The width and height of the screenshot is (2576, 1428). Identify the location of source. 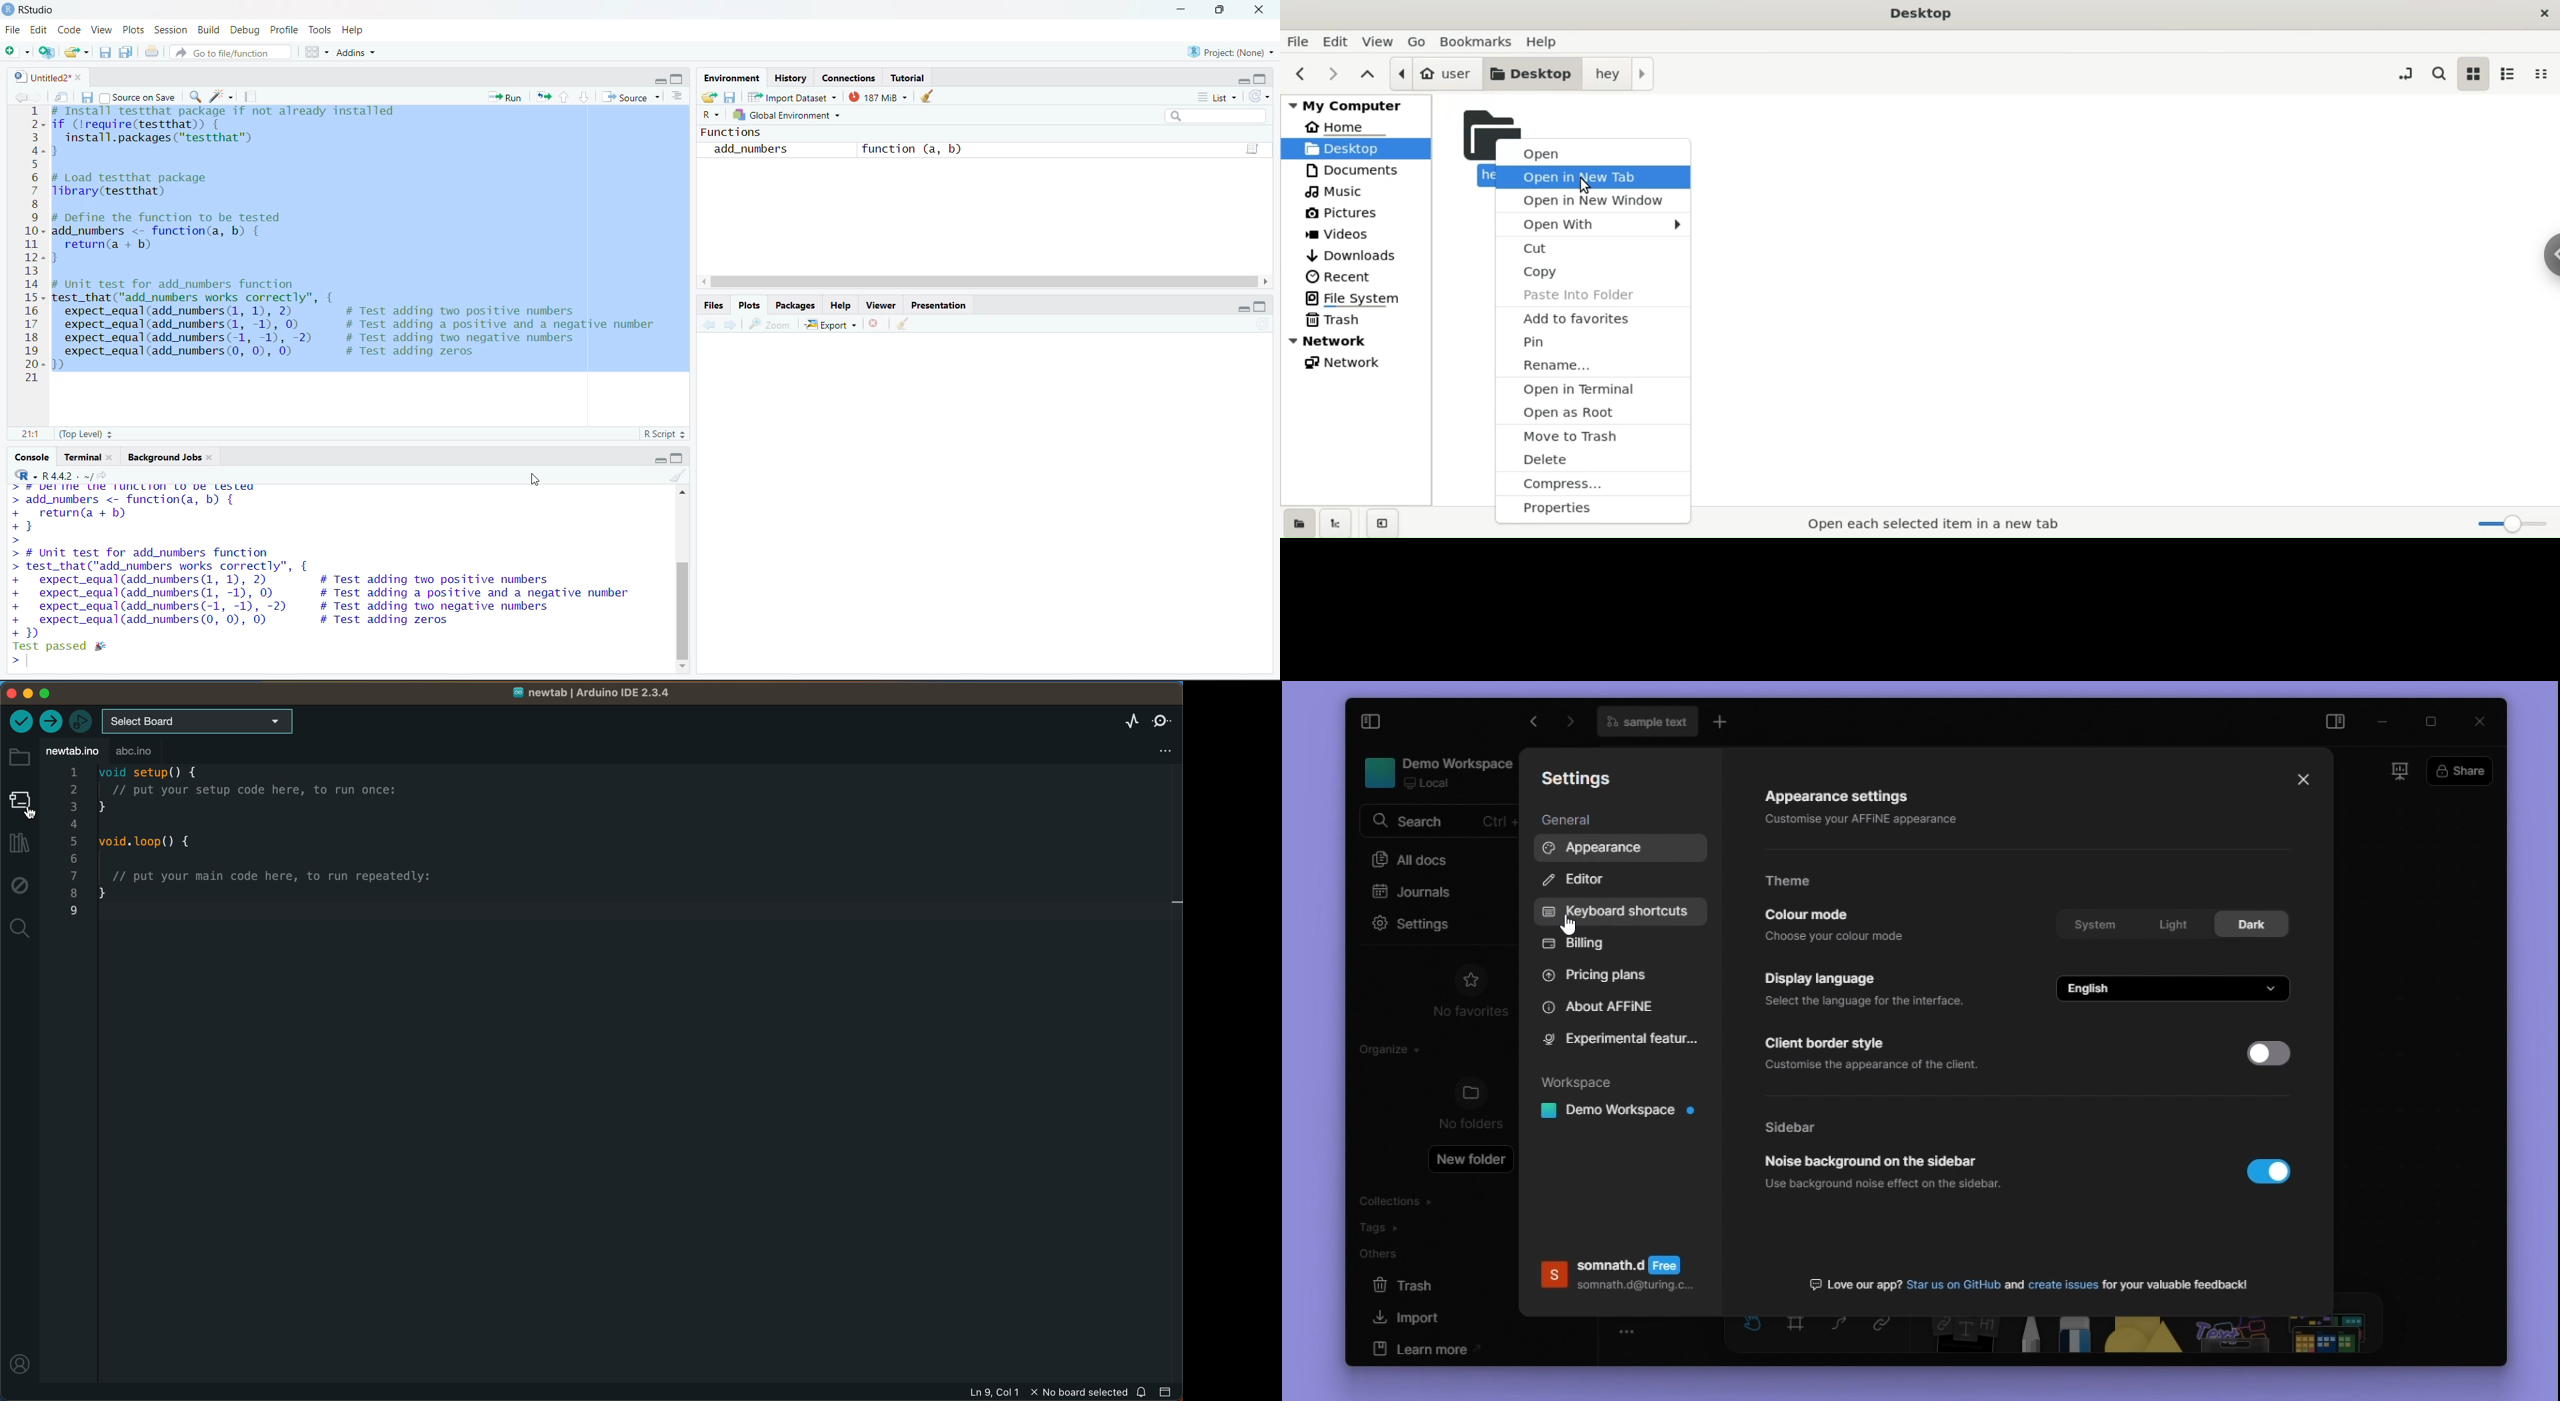
(625, 97).